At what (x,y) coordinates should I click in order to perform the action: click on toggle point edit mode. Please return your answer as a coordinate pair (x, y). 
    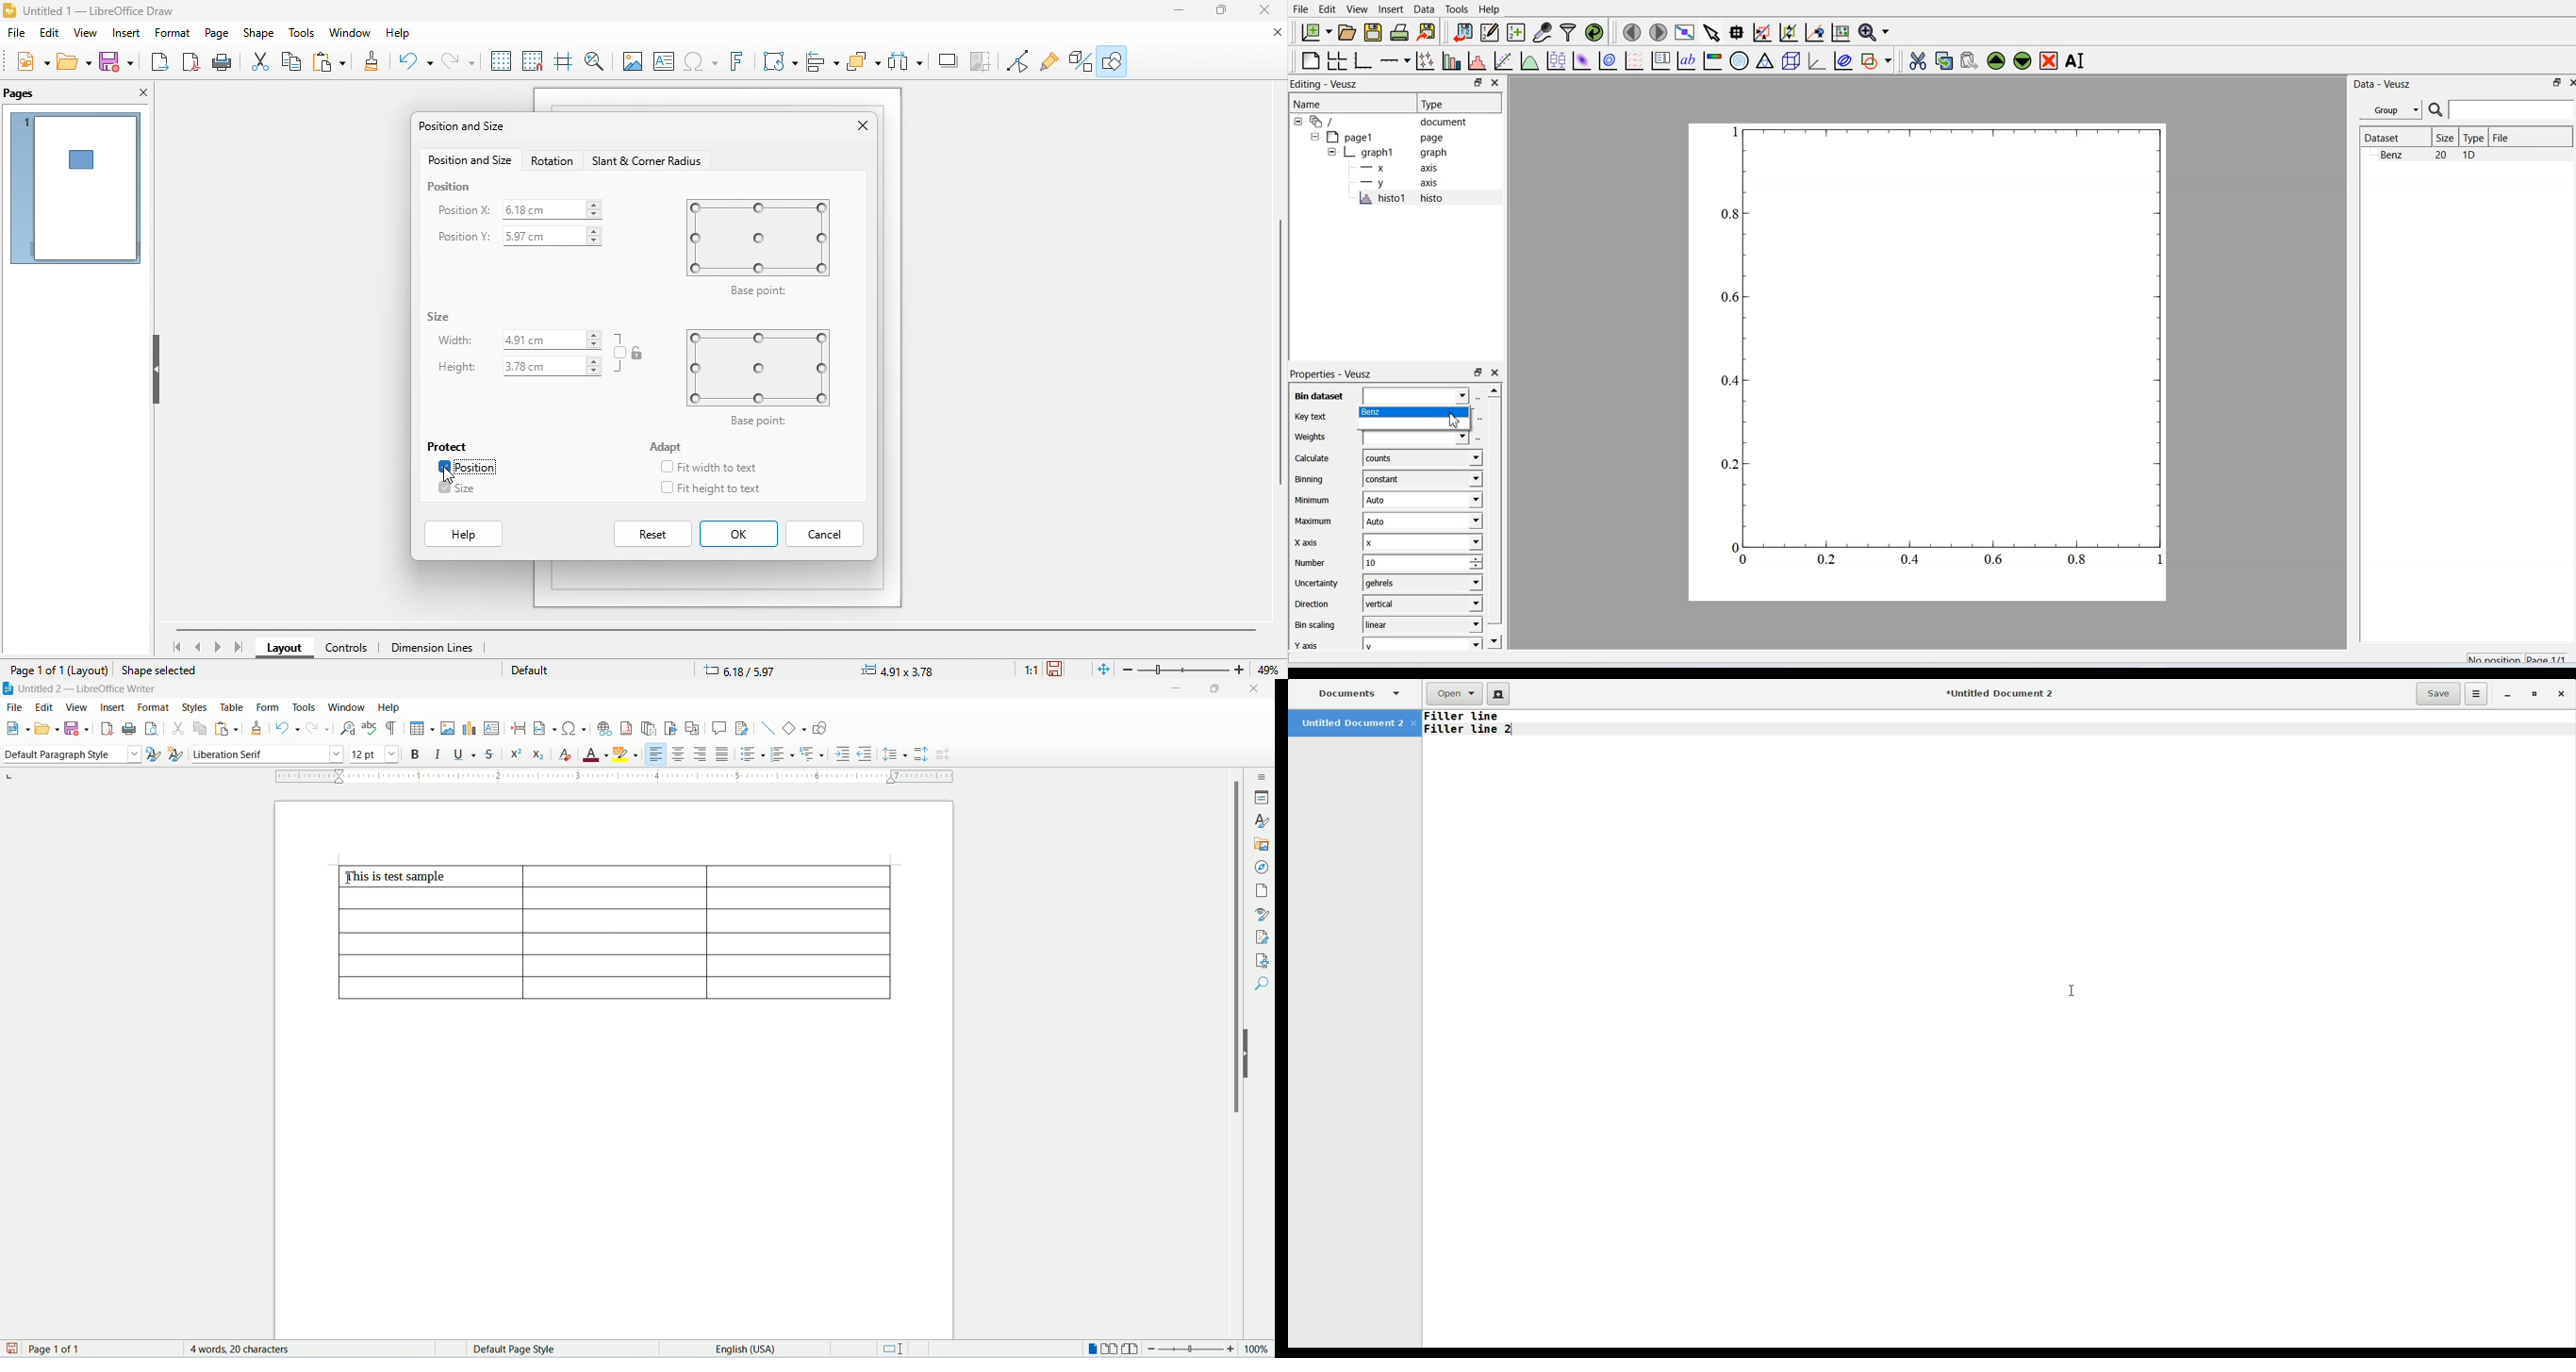
    Looking at the image, I should click on (1019, 62).